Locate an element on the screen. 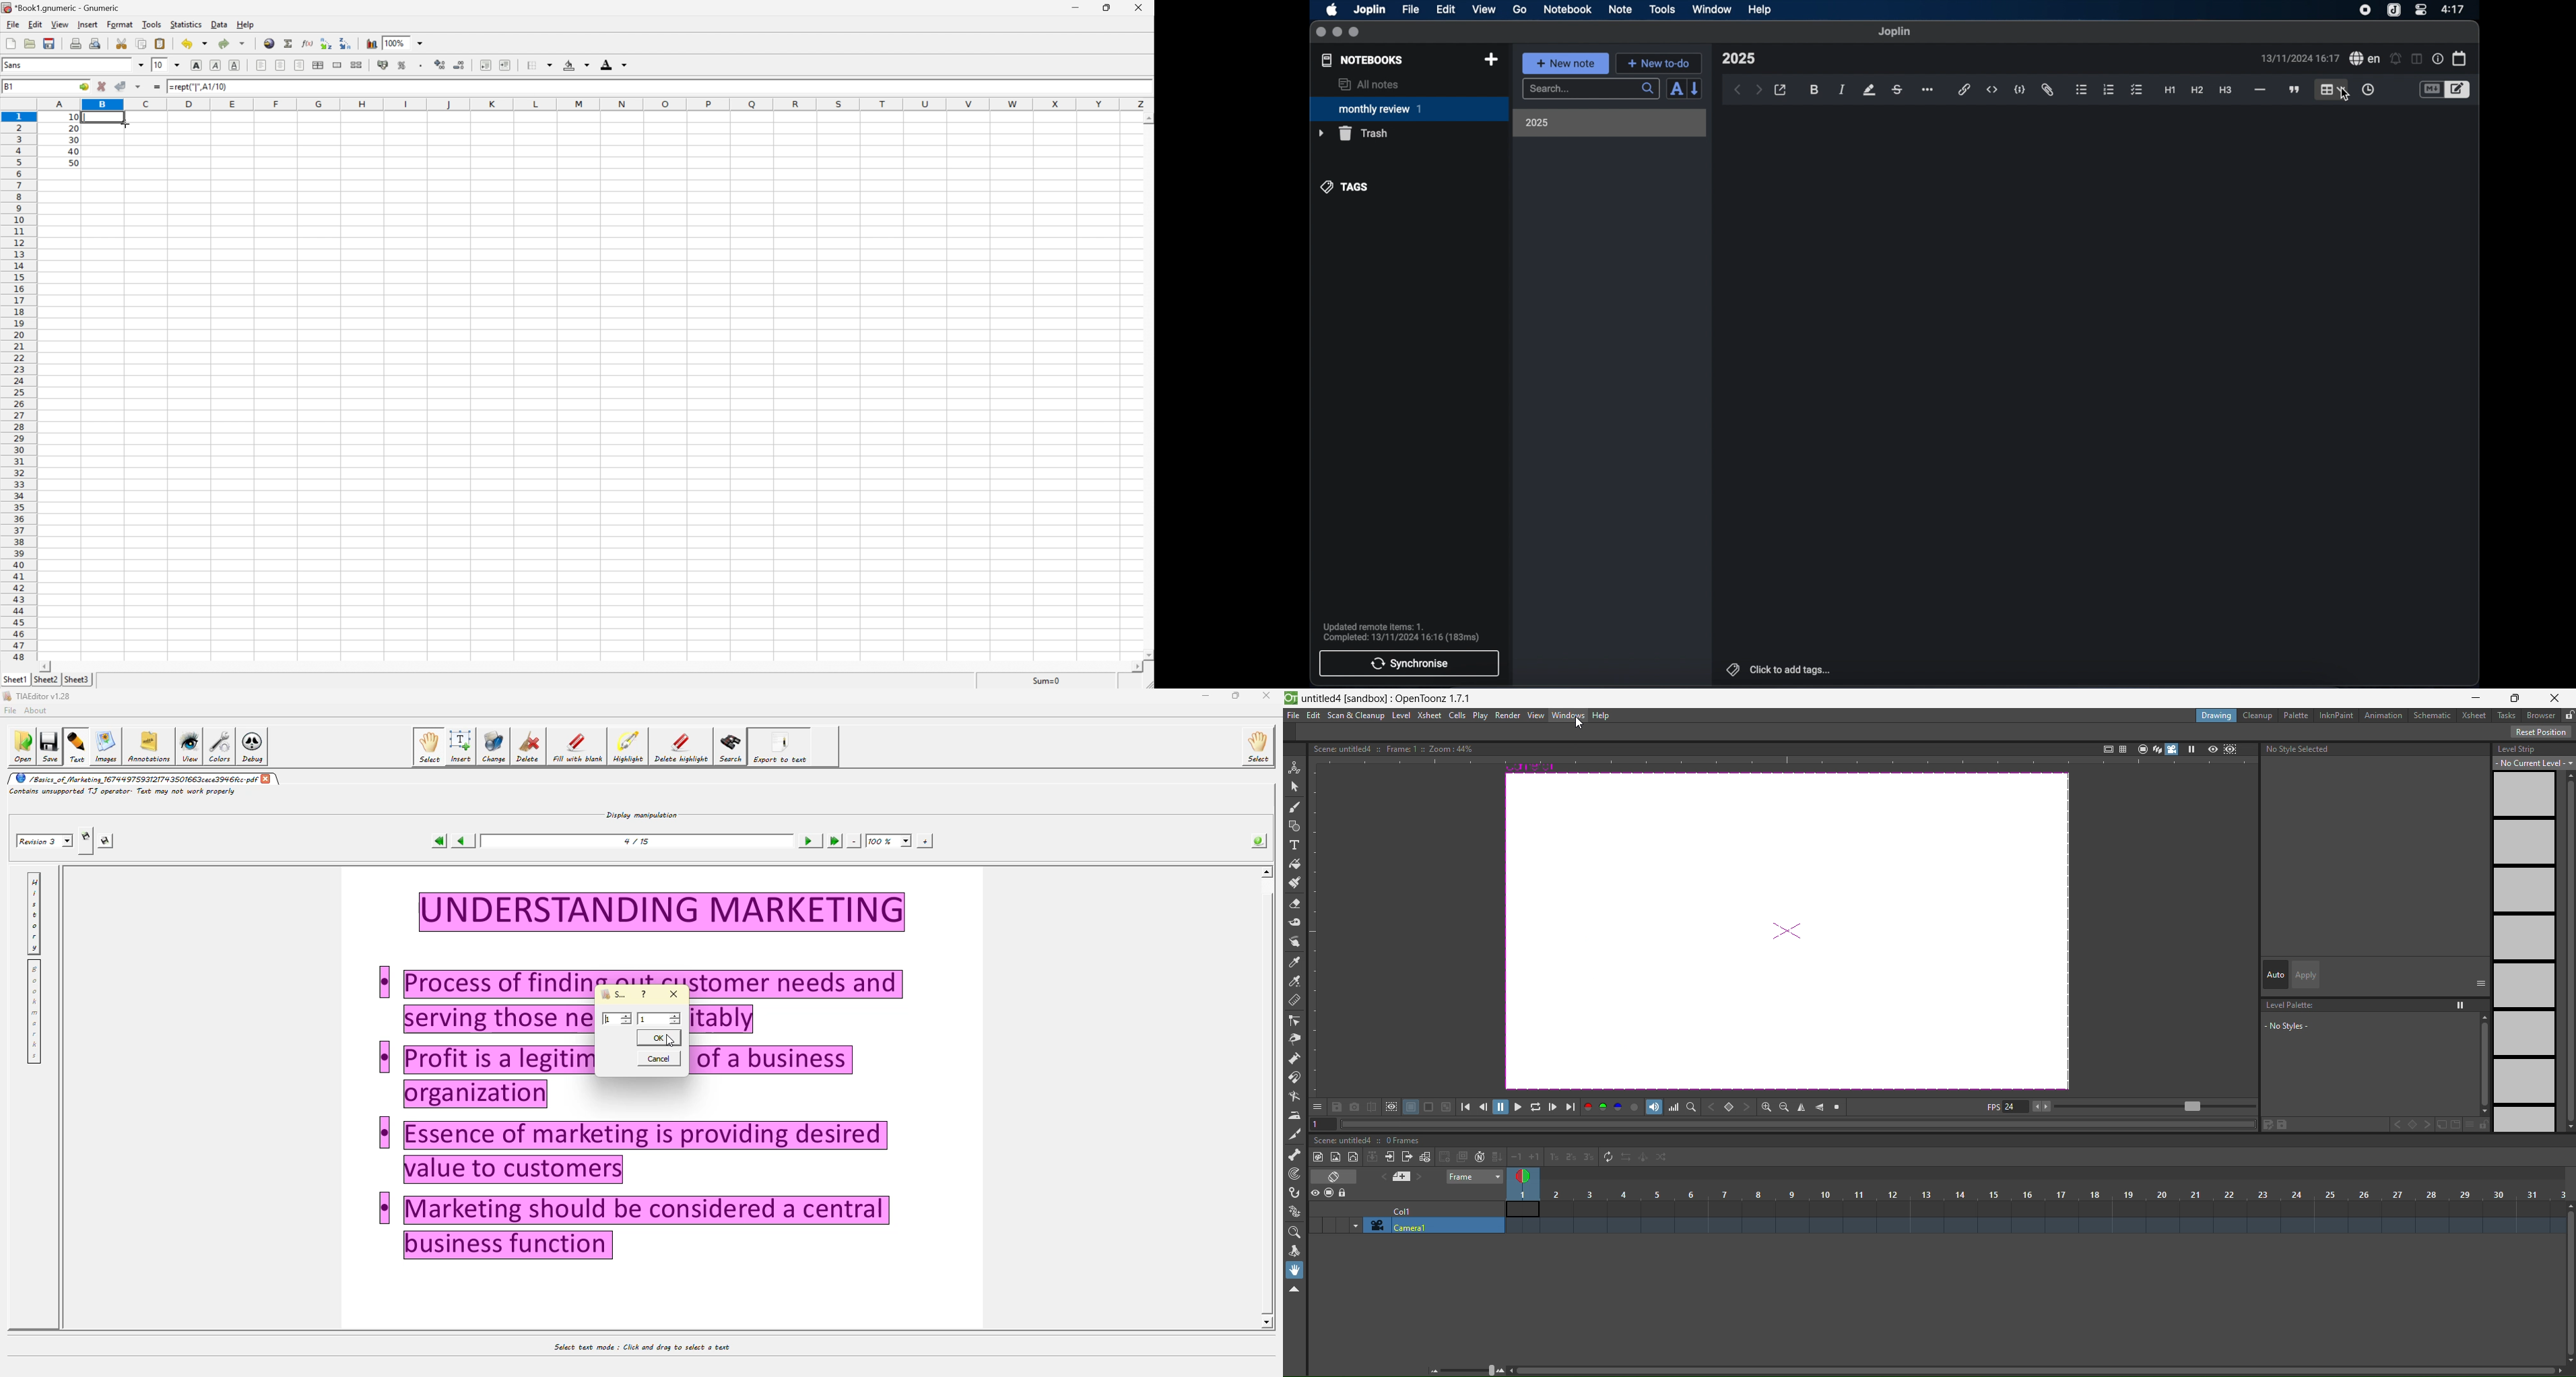  notebooks is located at coordinates (1363, 60).